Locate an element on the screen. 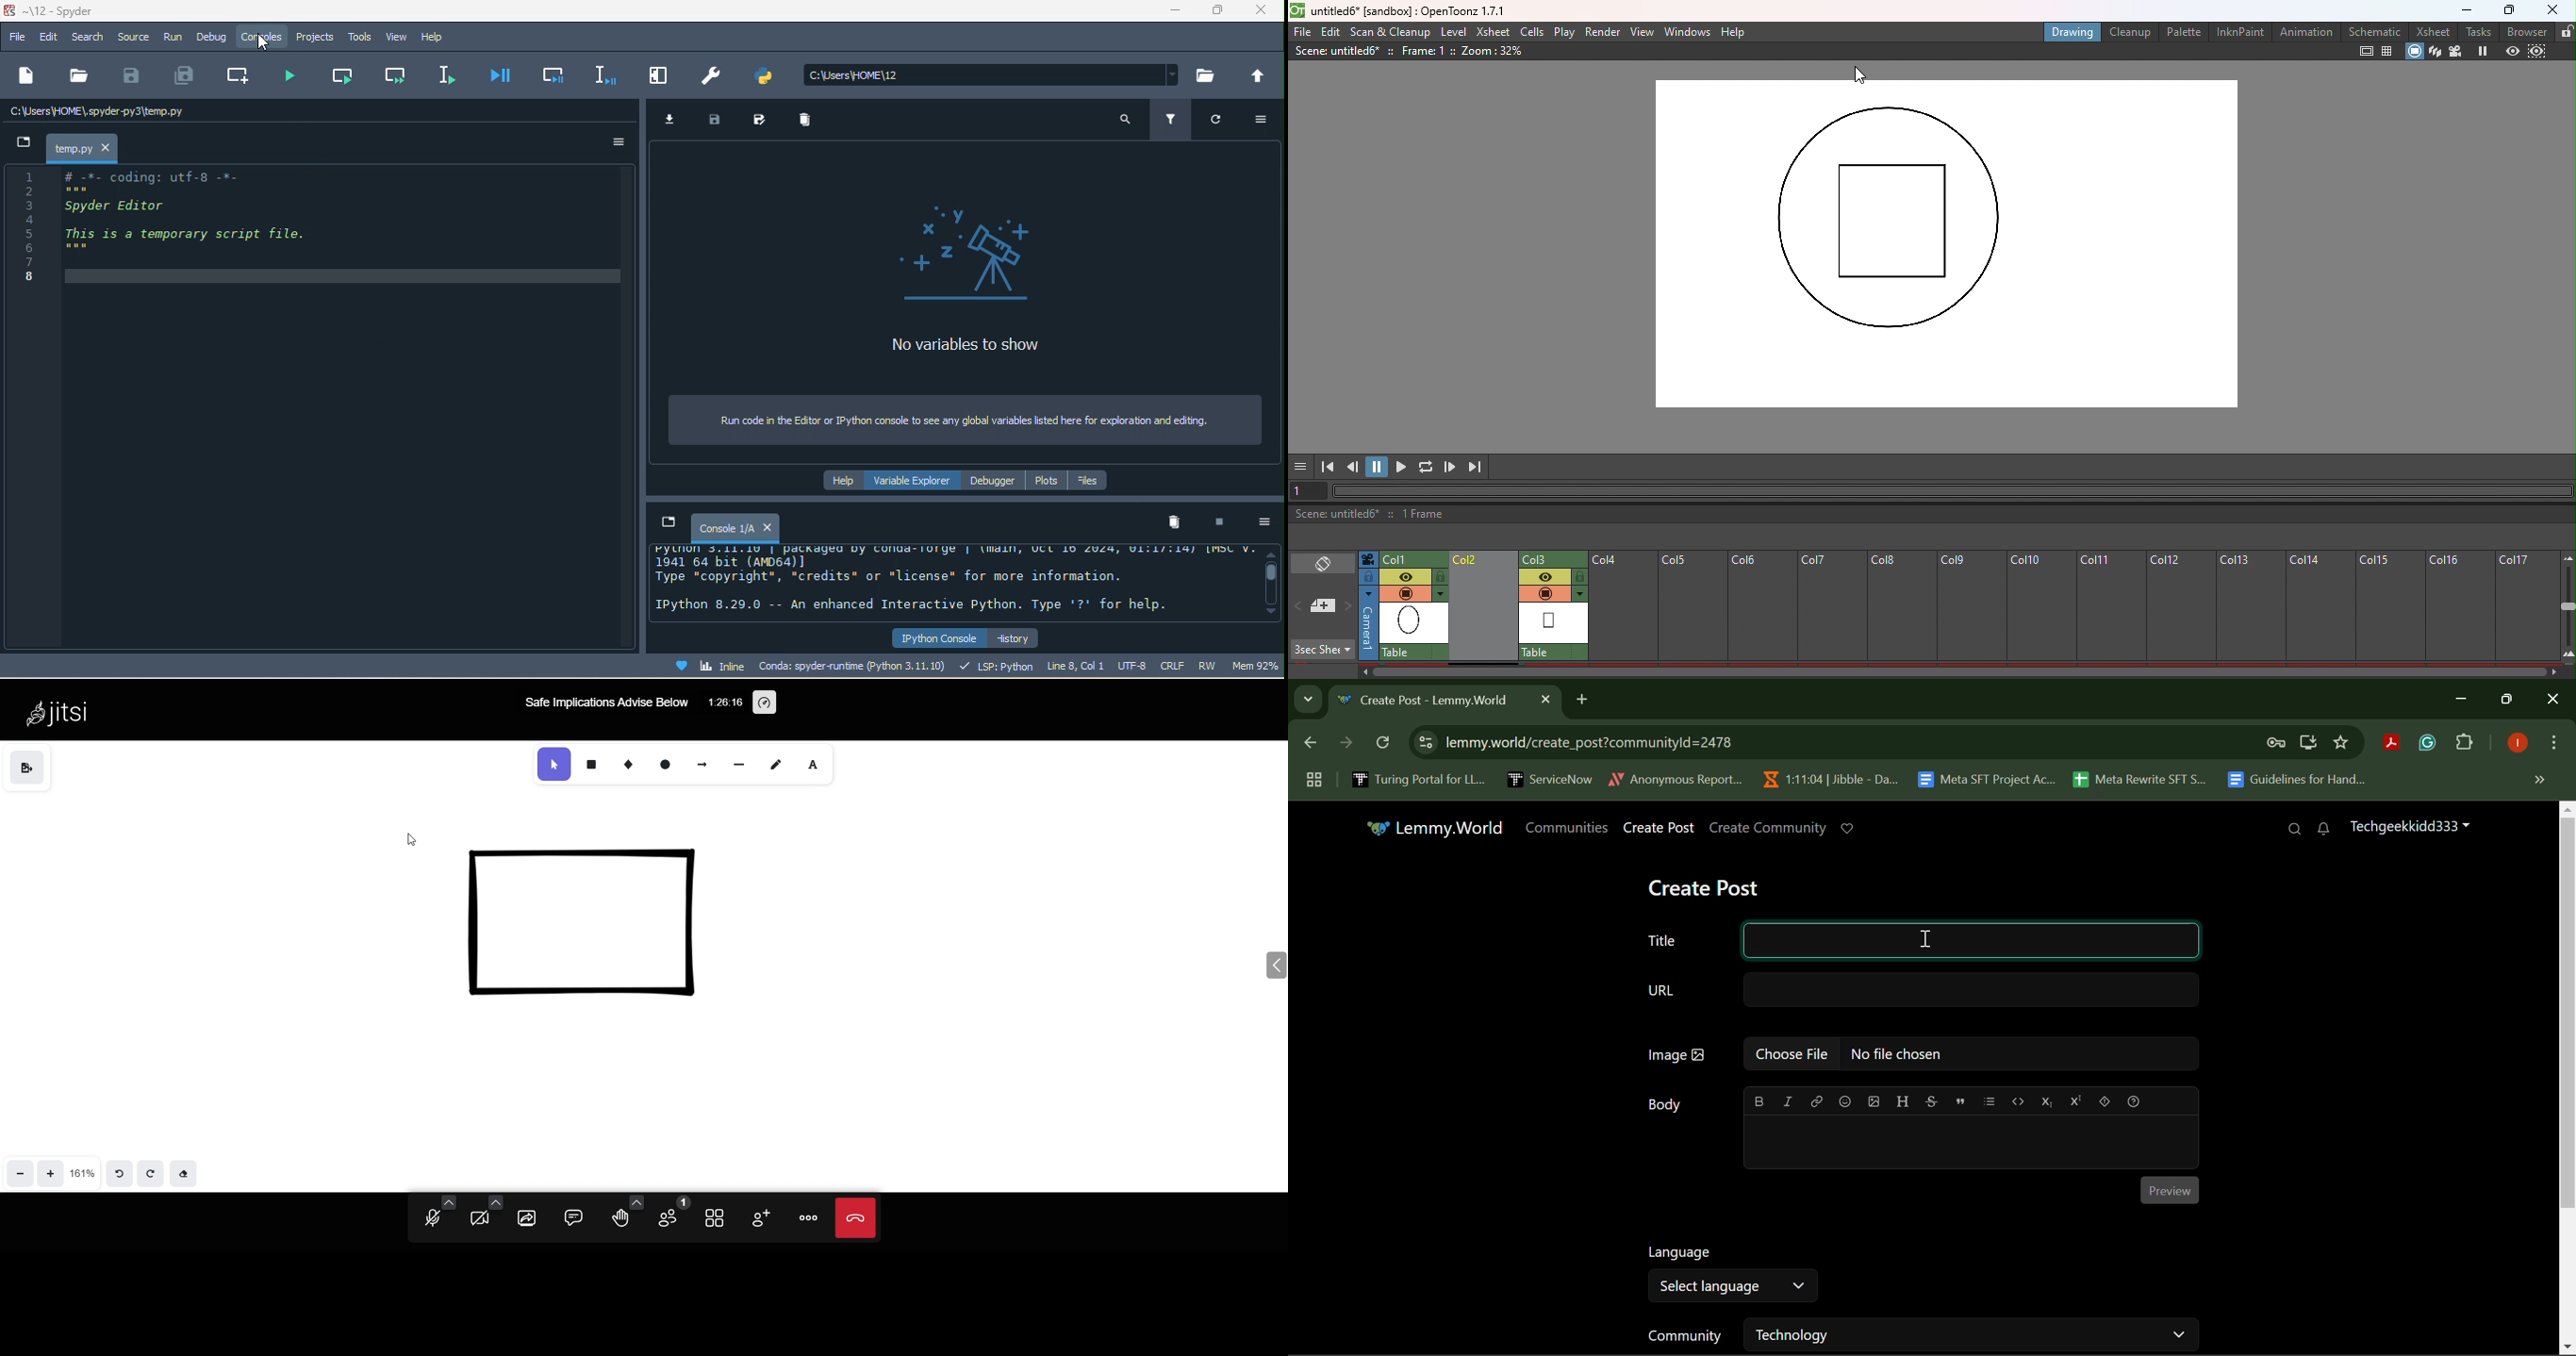  projects is located at coordinates (316, 39).